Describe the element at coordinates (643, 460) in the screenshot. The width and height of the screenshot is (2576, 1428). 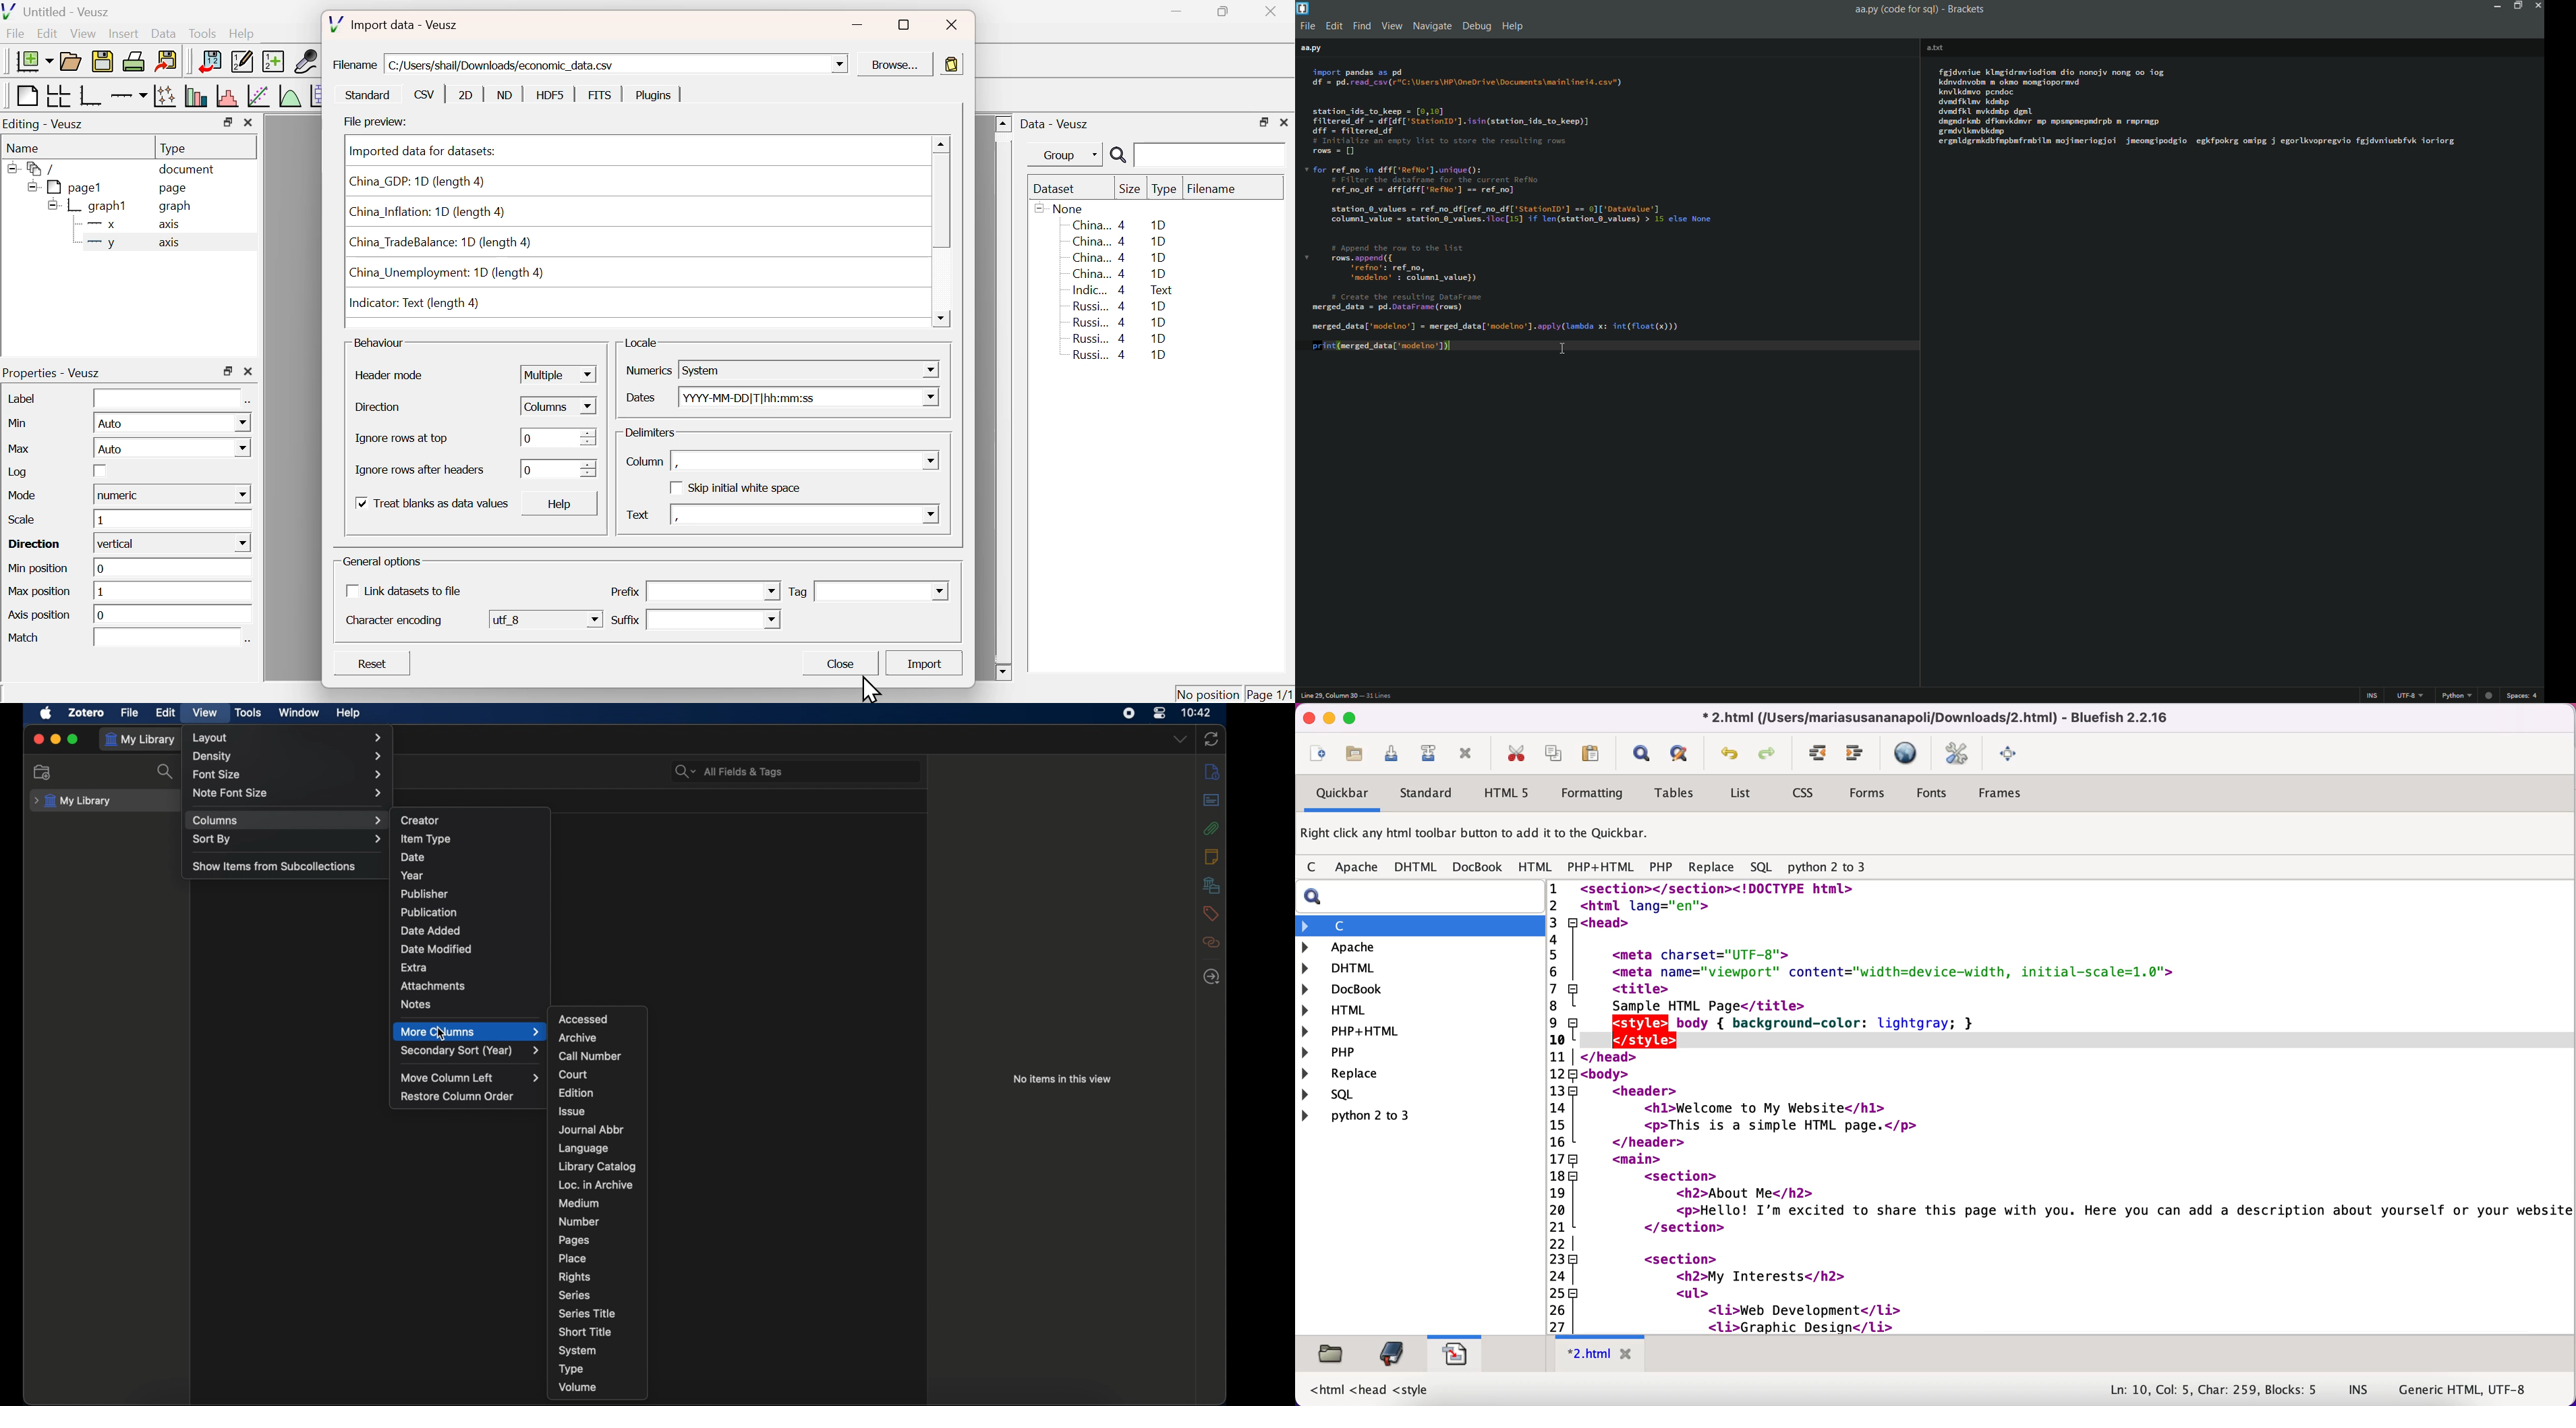
I see `Column` at that location.